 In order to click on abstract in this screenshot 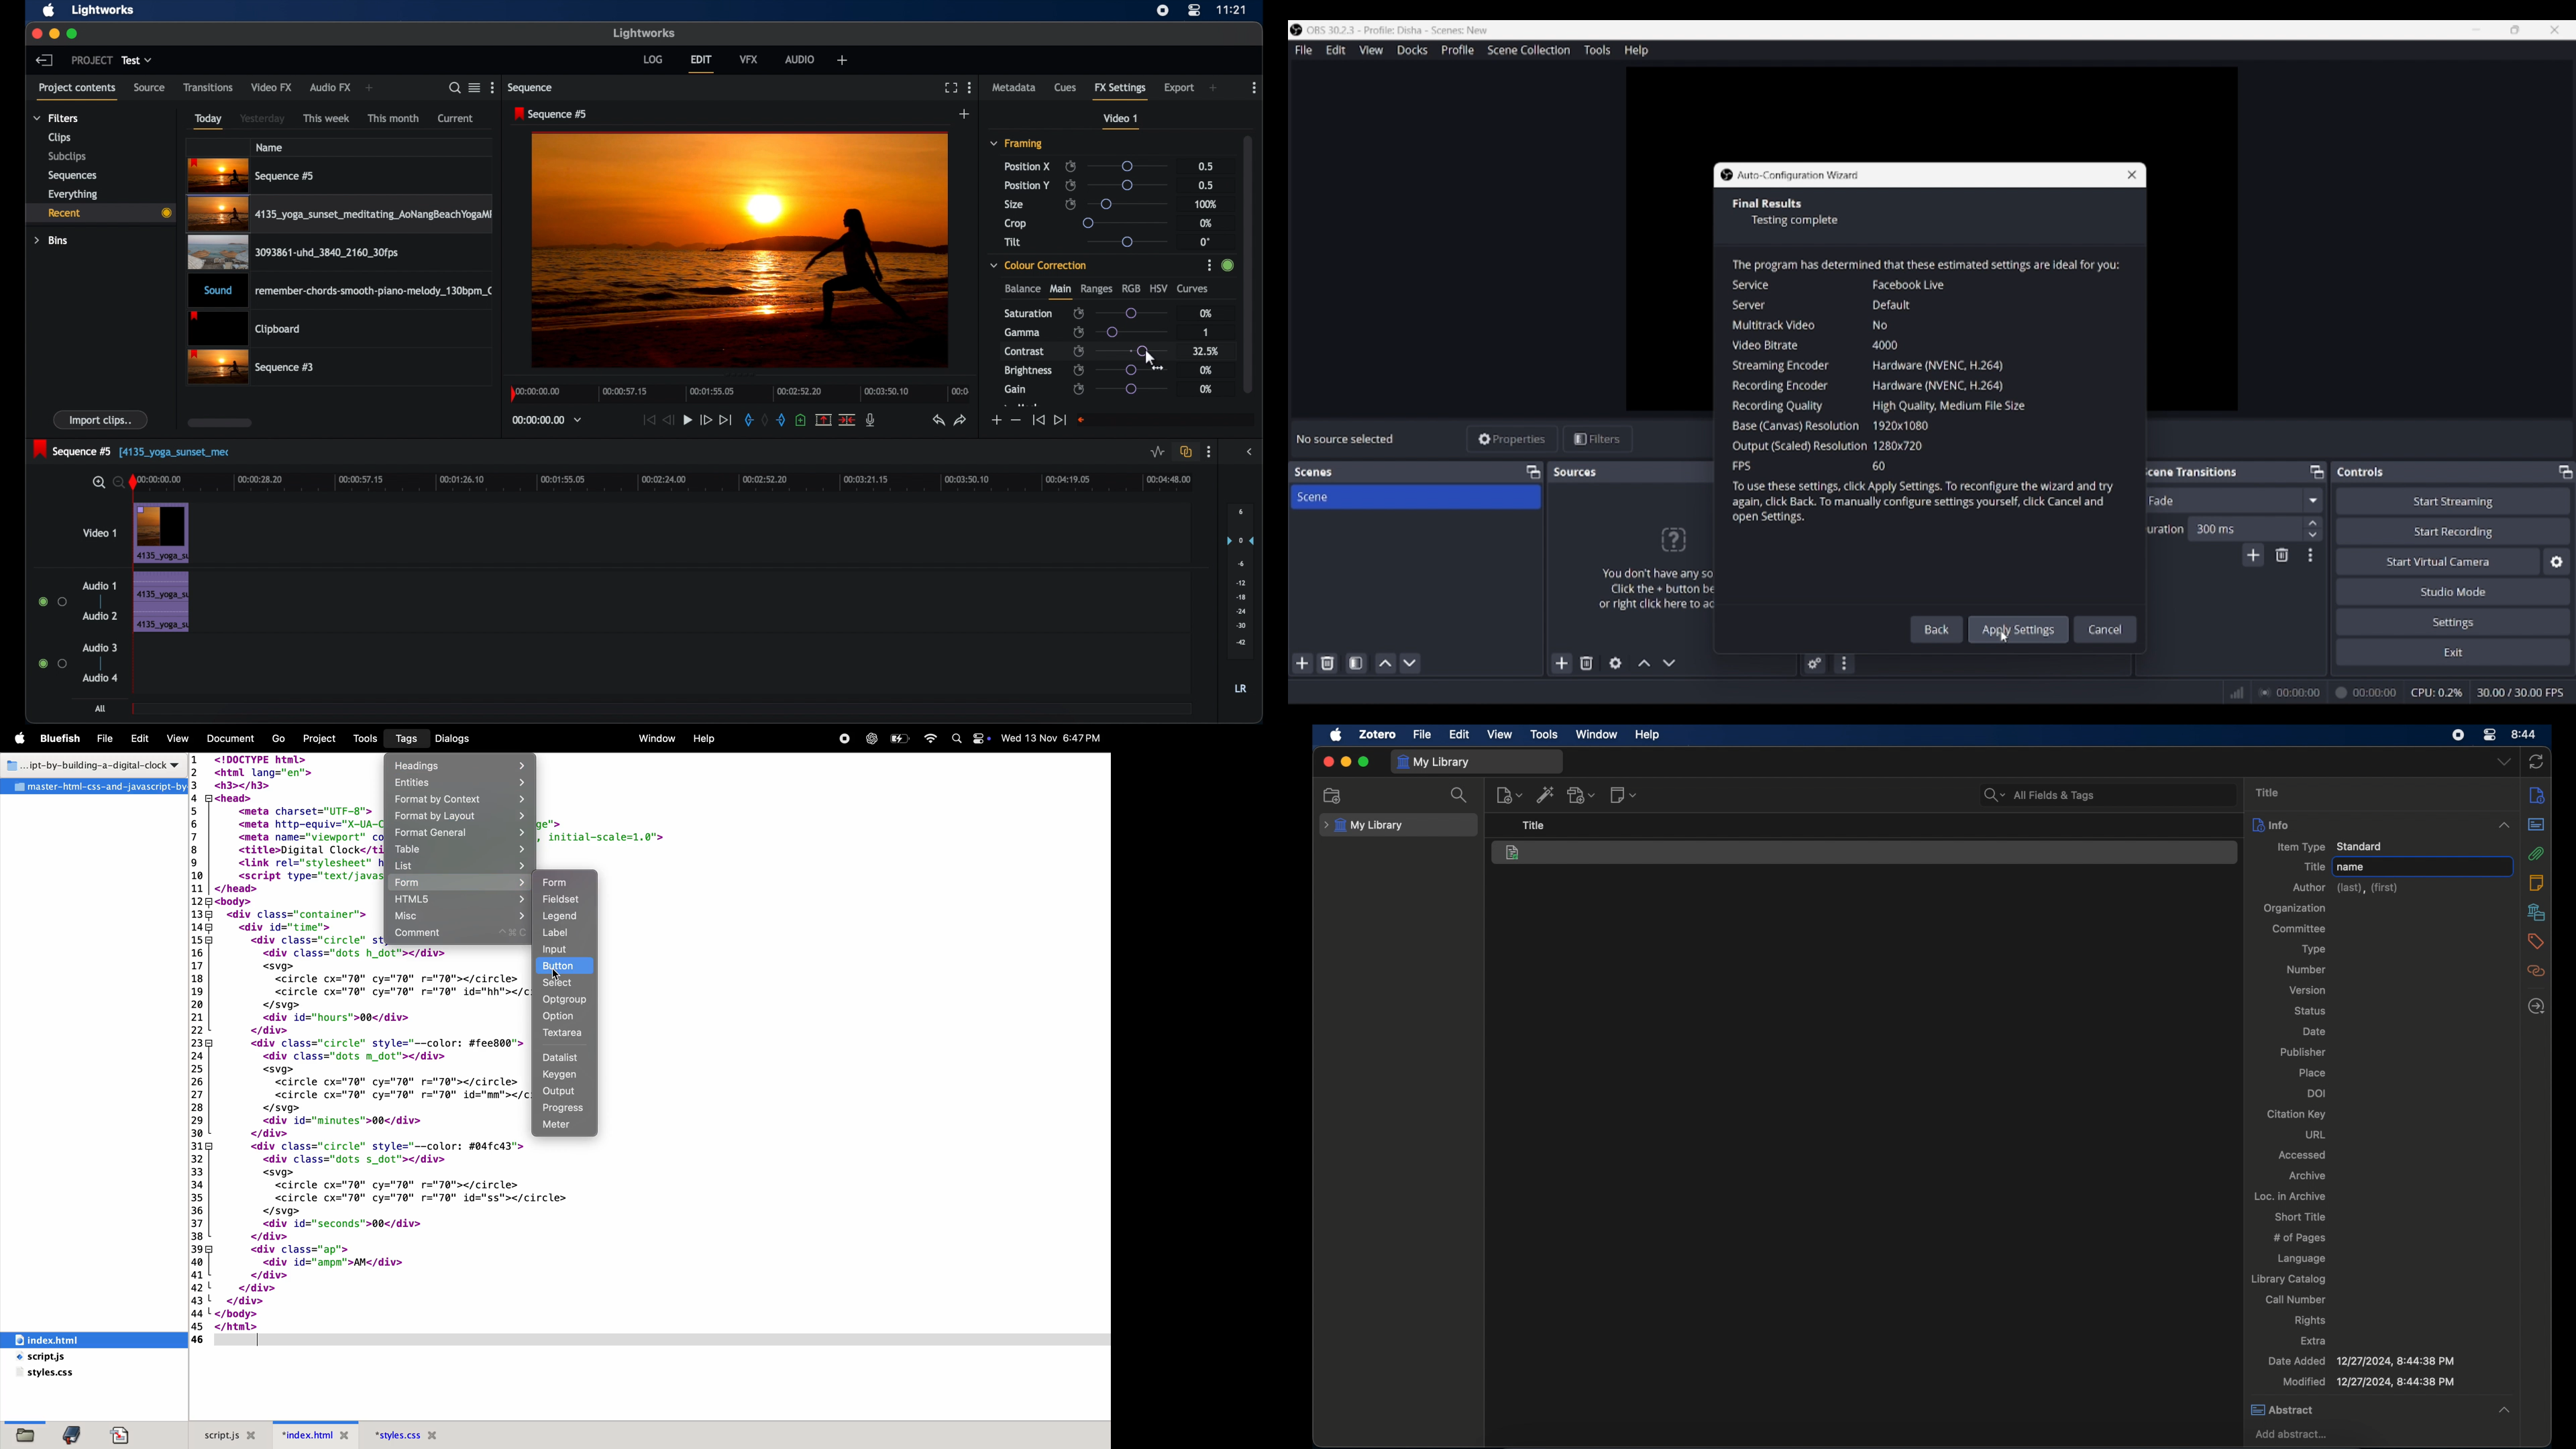, I will do `click(2536, 825)`.